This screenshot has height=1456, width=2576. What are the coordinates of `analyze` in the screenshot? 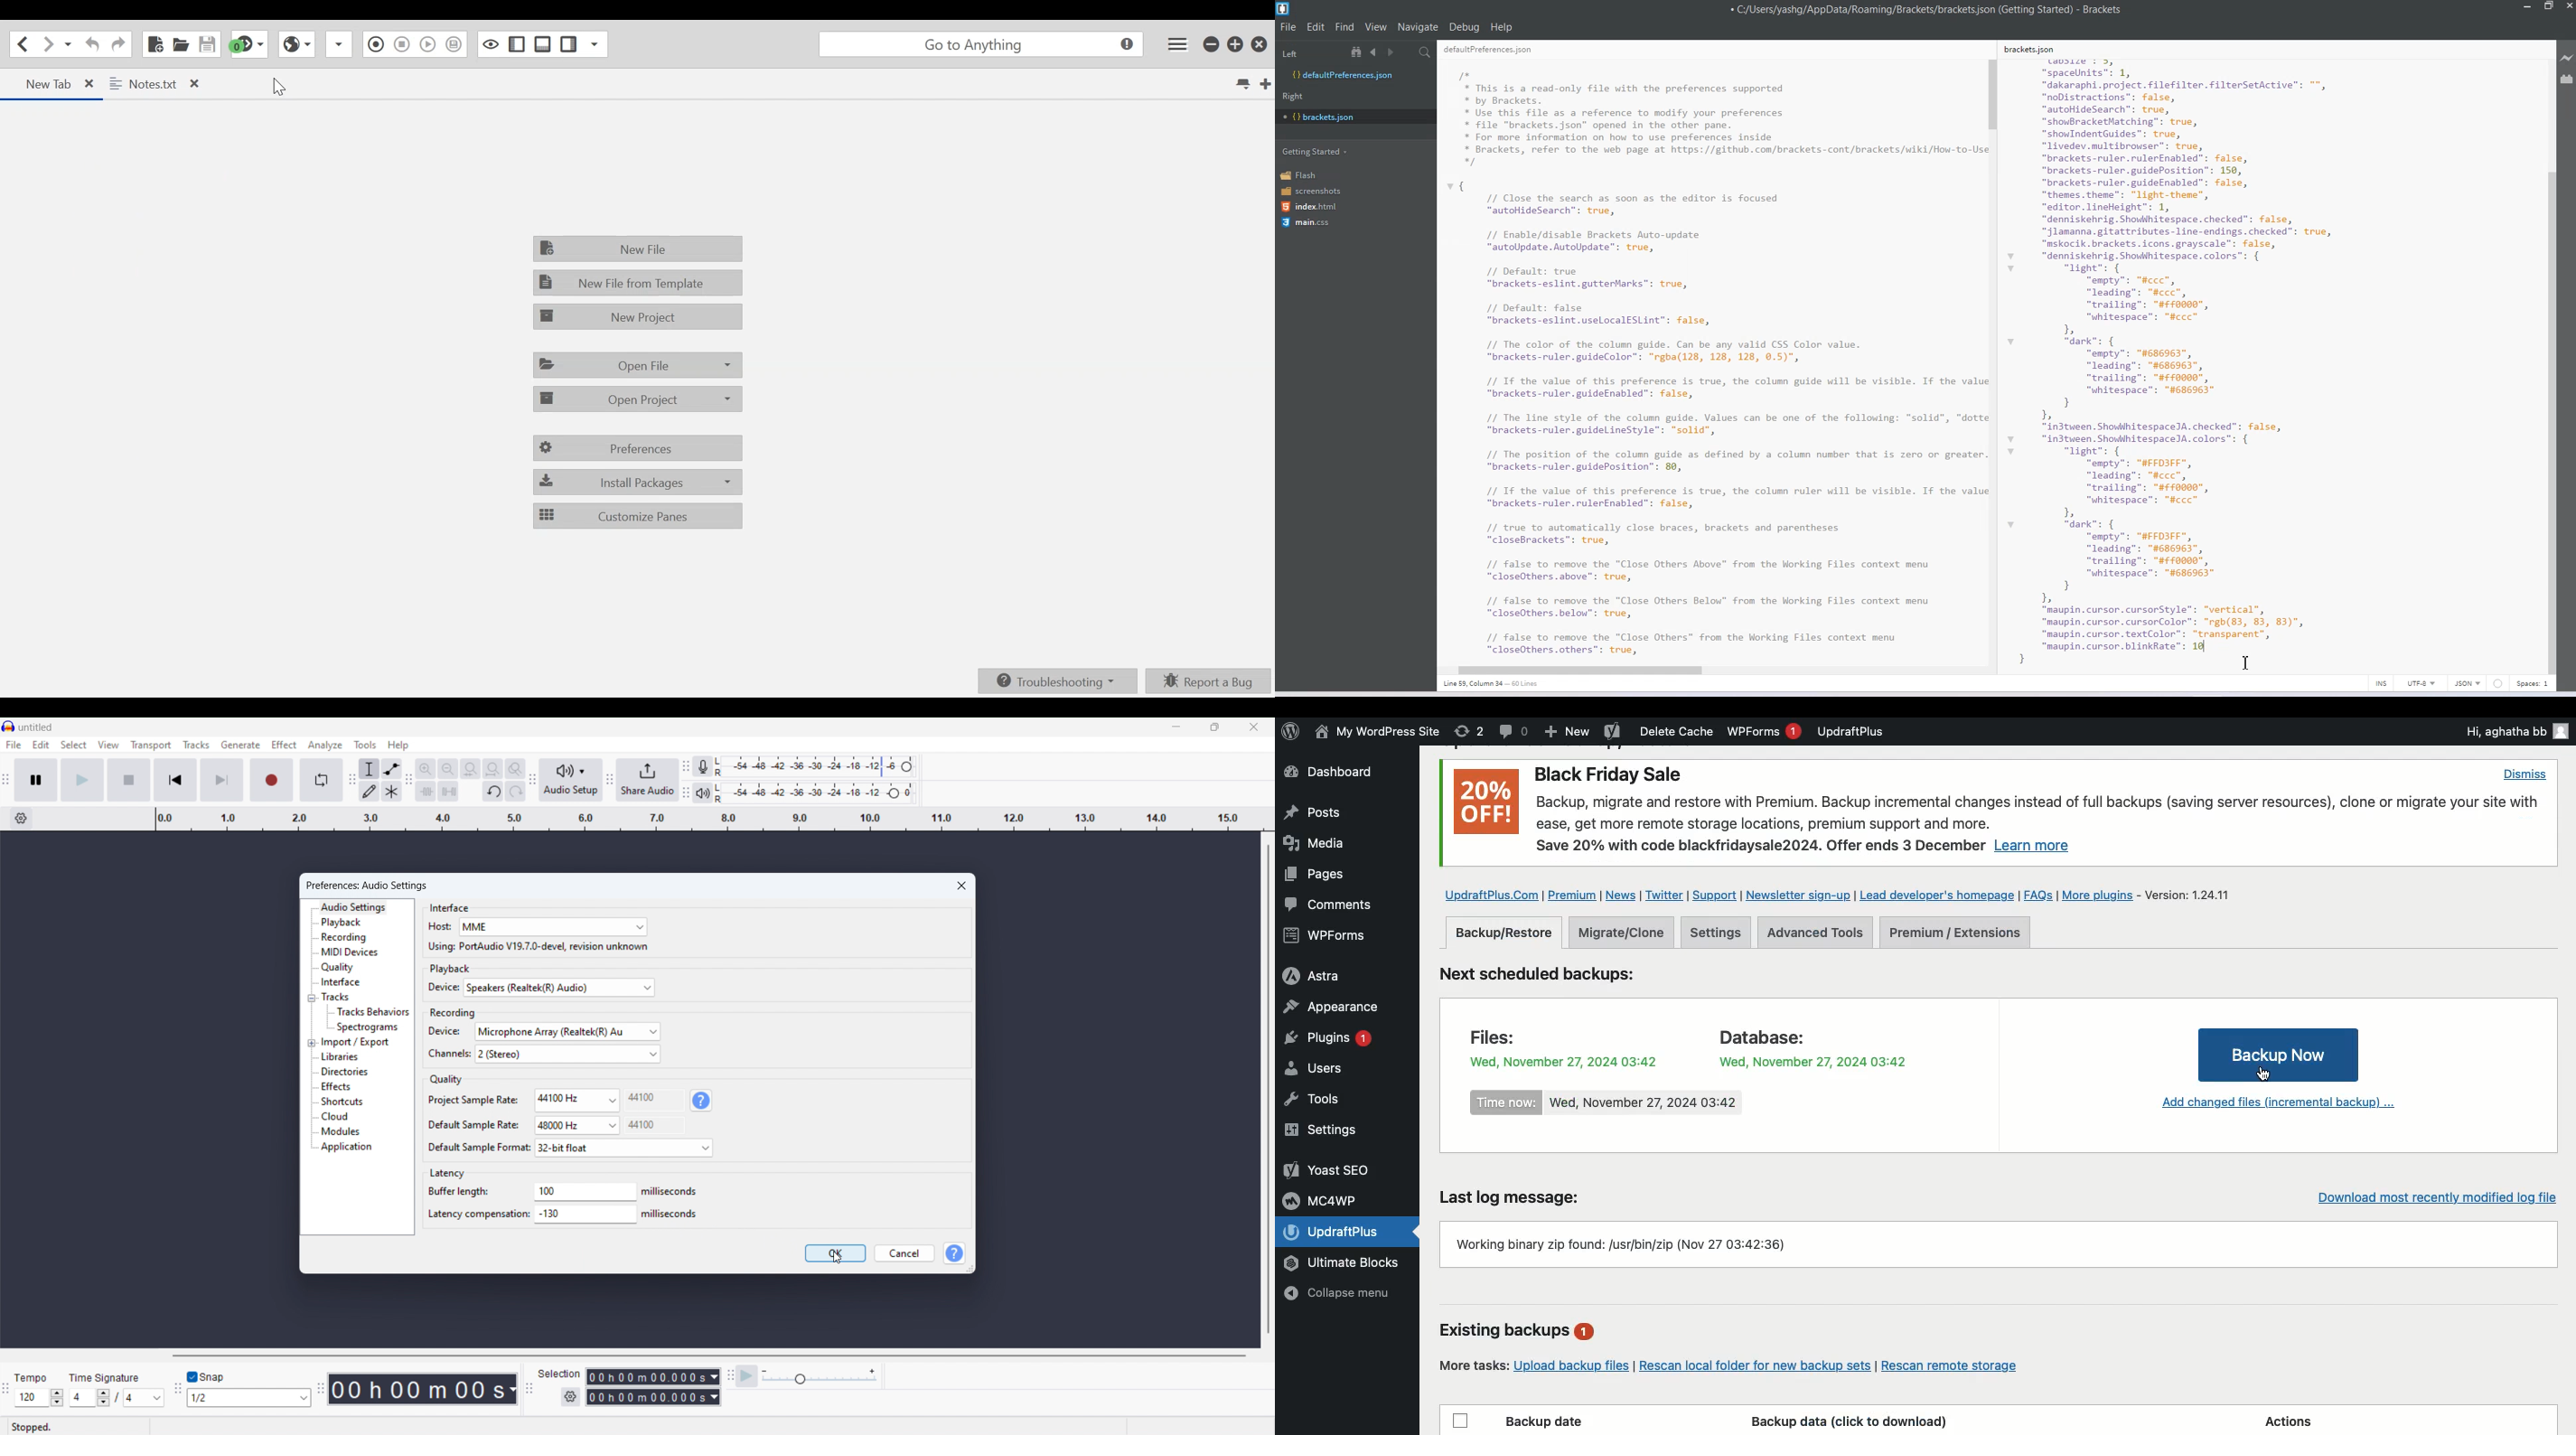 It's located at (325, 745).